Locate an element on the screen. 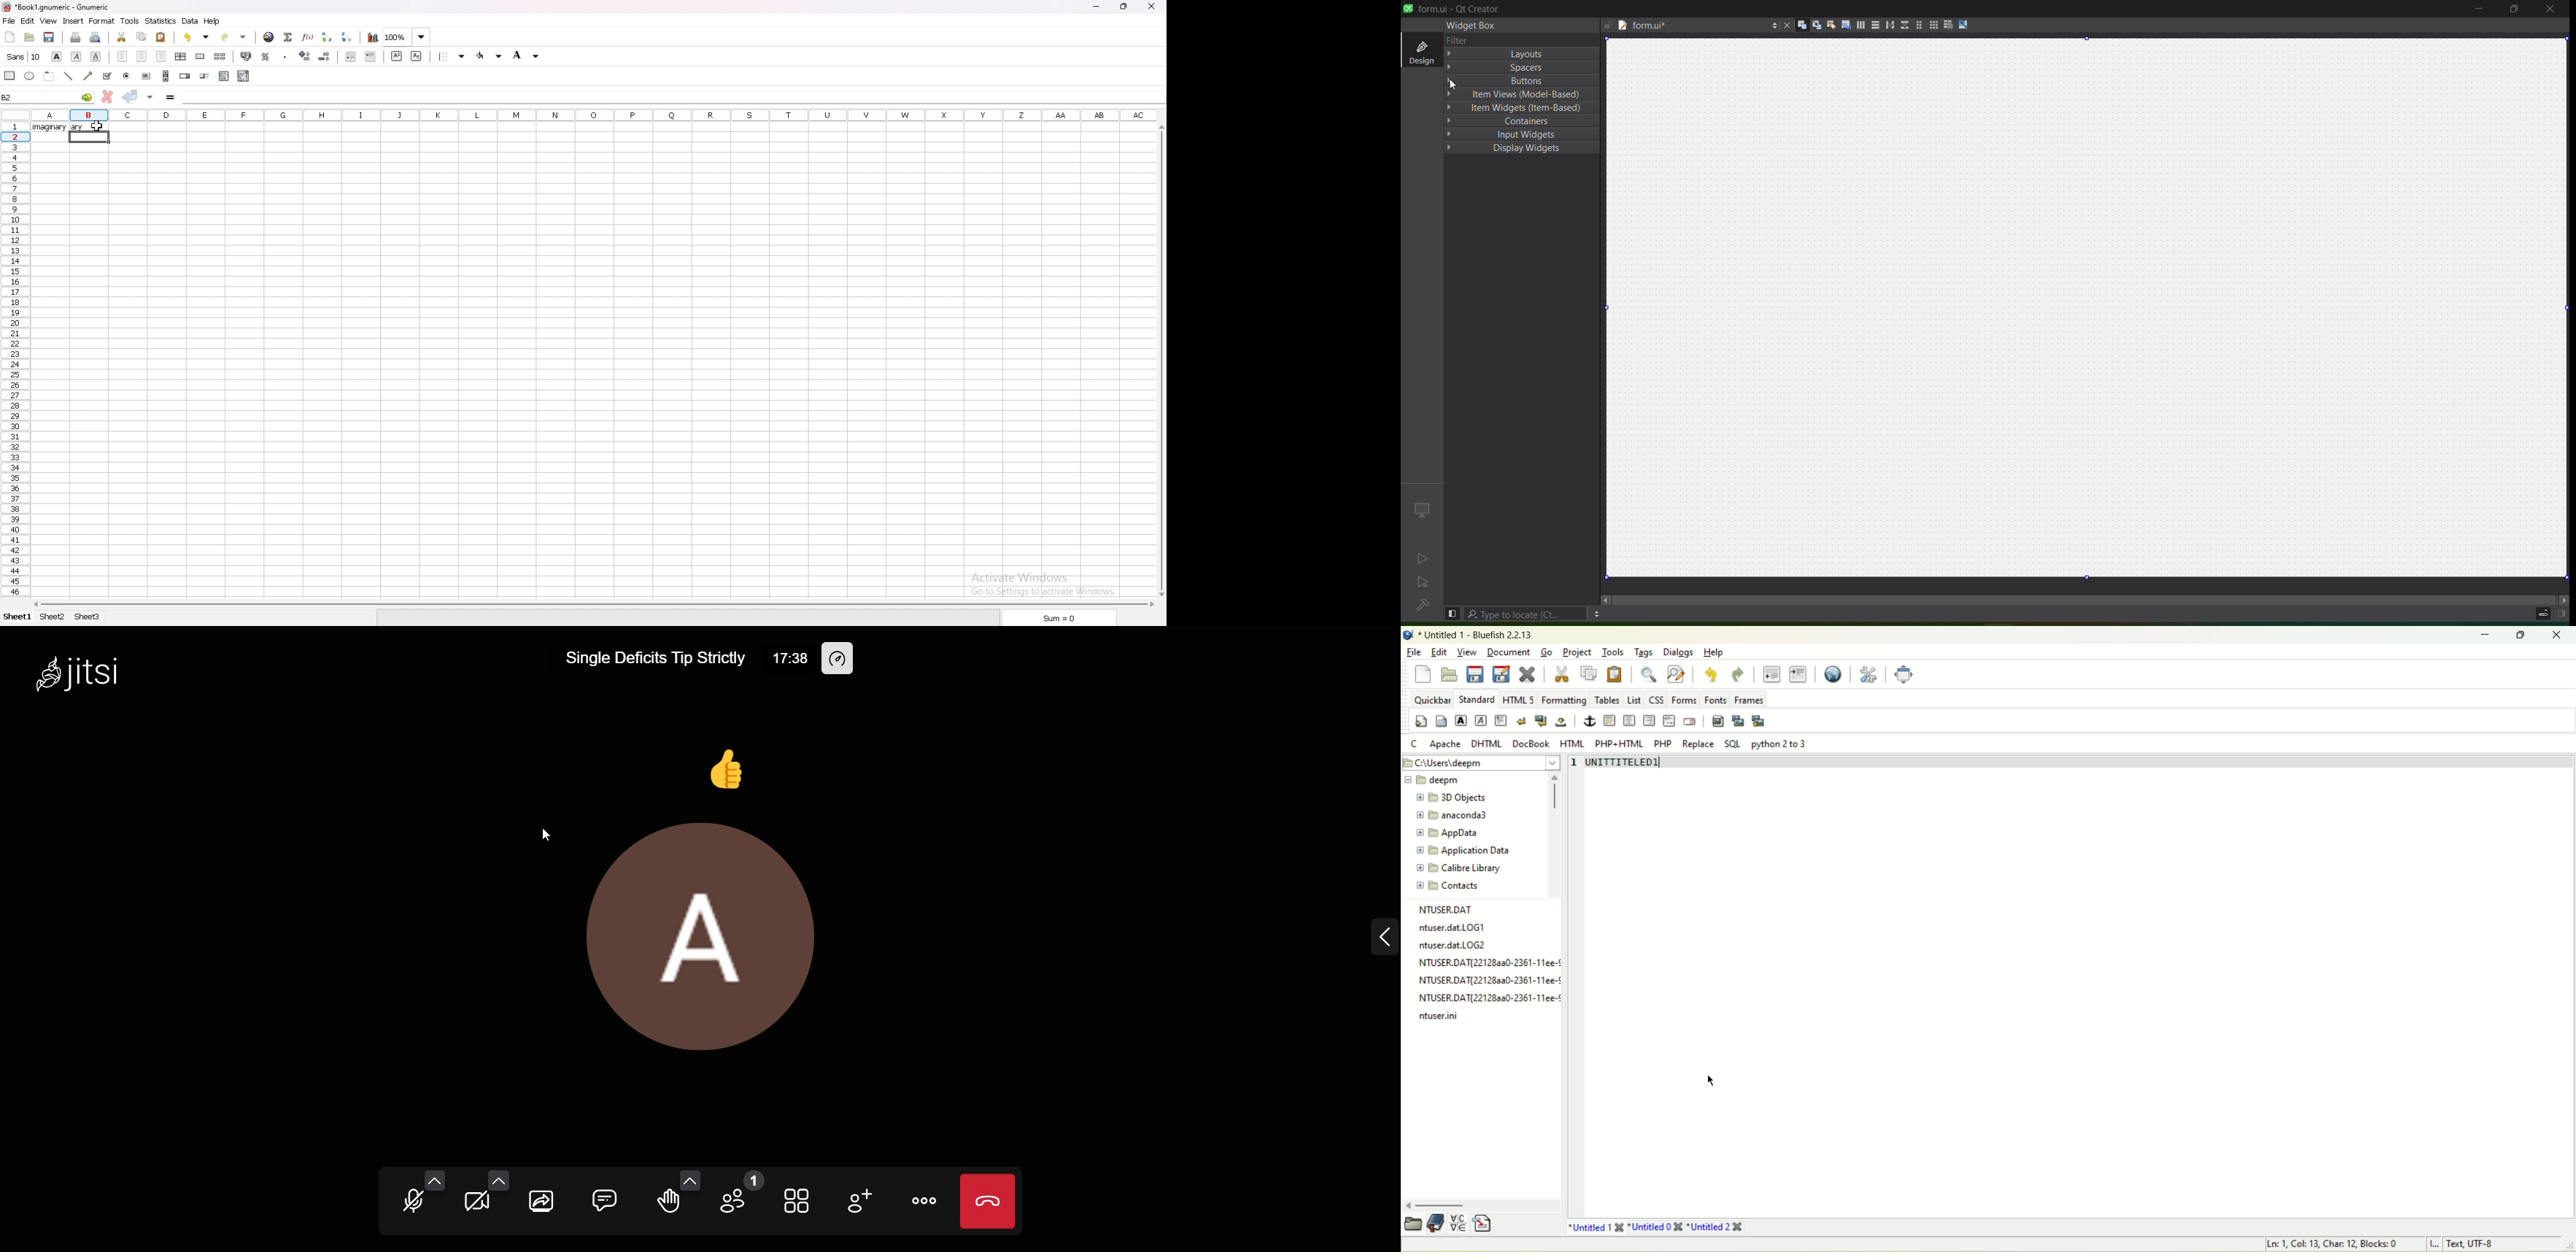  background is located at coordinates (527, 56).